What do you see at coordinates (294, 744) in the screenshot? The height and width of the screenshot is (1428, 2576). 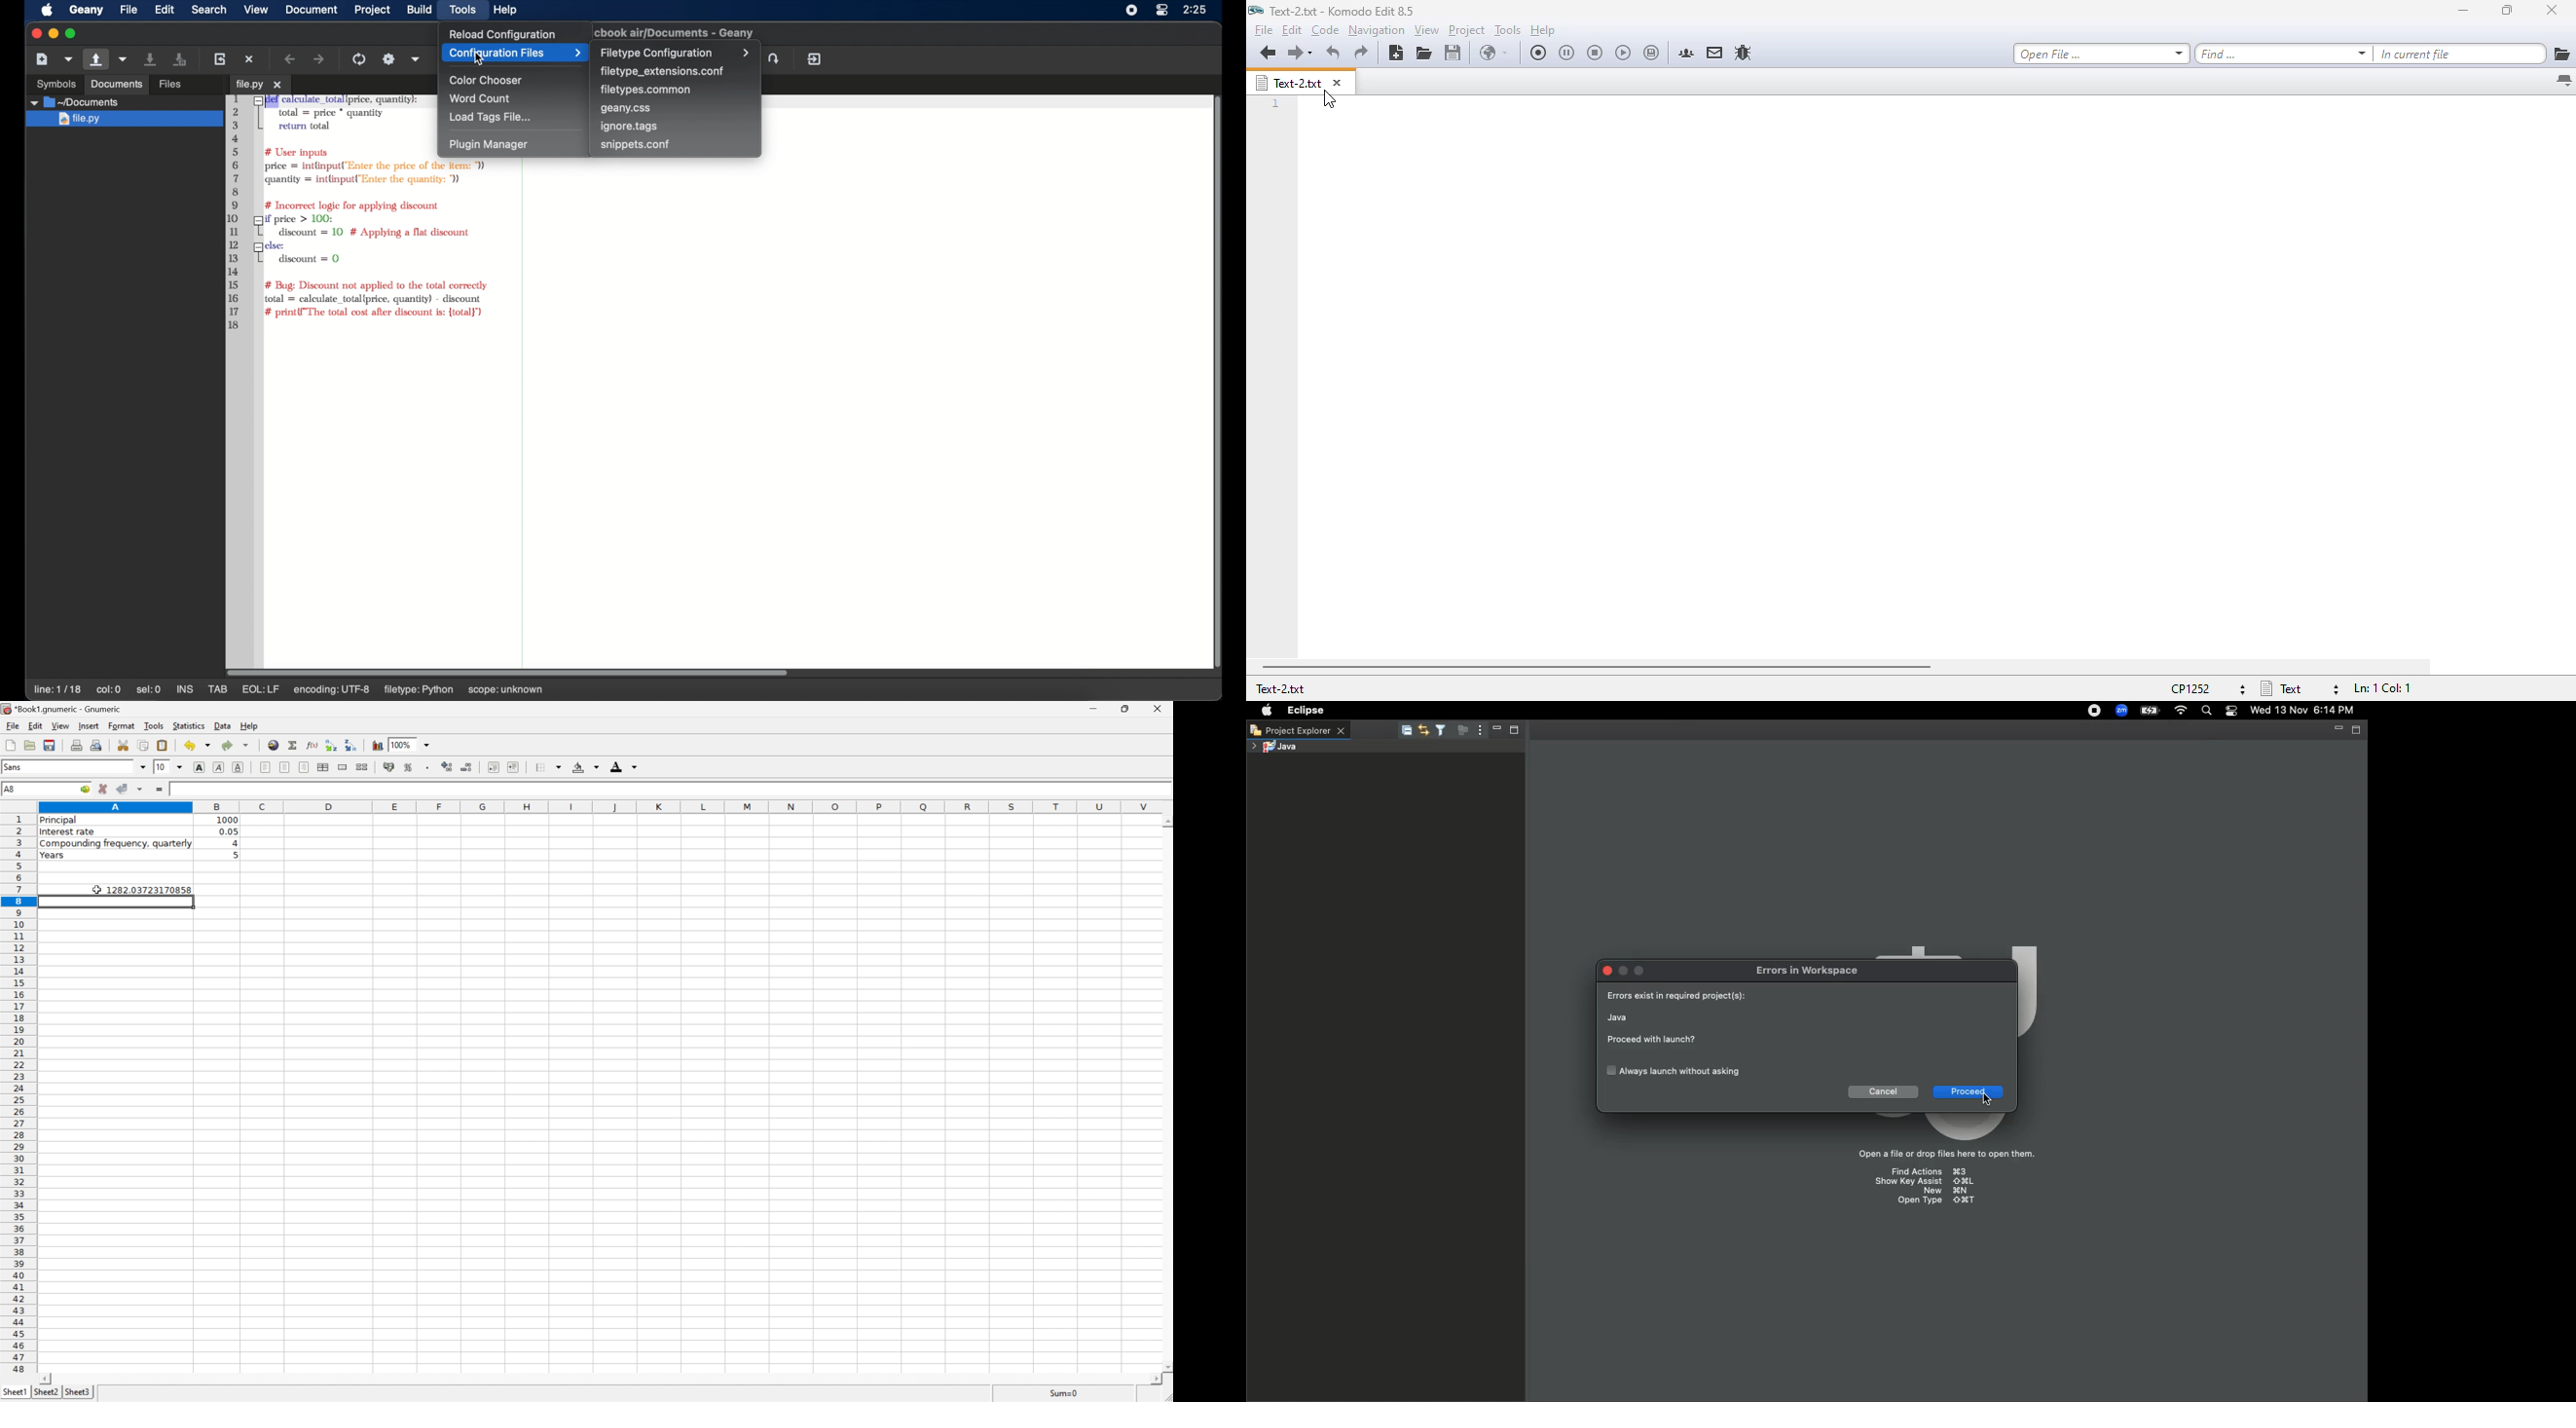 I see `sum in current cell` at bounding box center [294, 744].